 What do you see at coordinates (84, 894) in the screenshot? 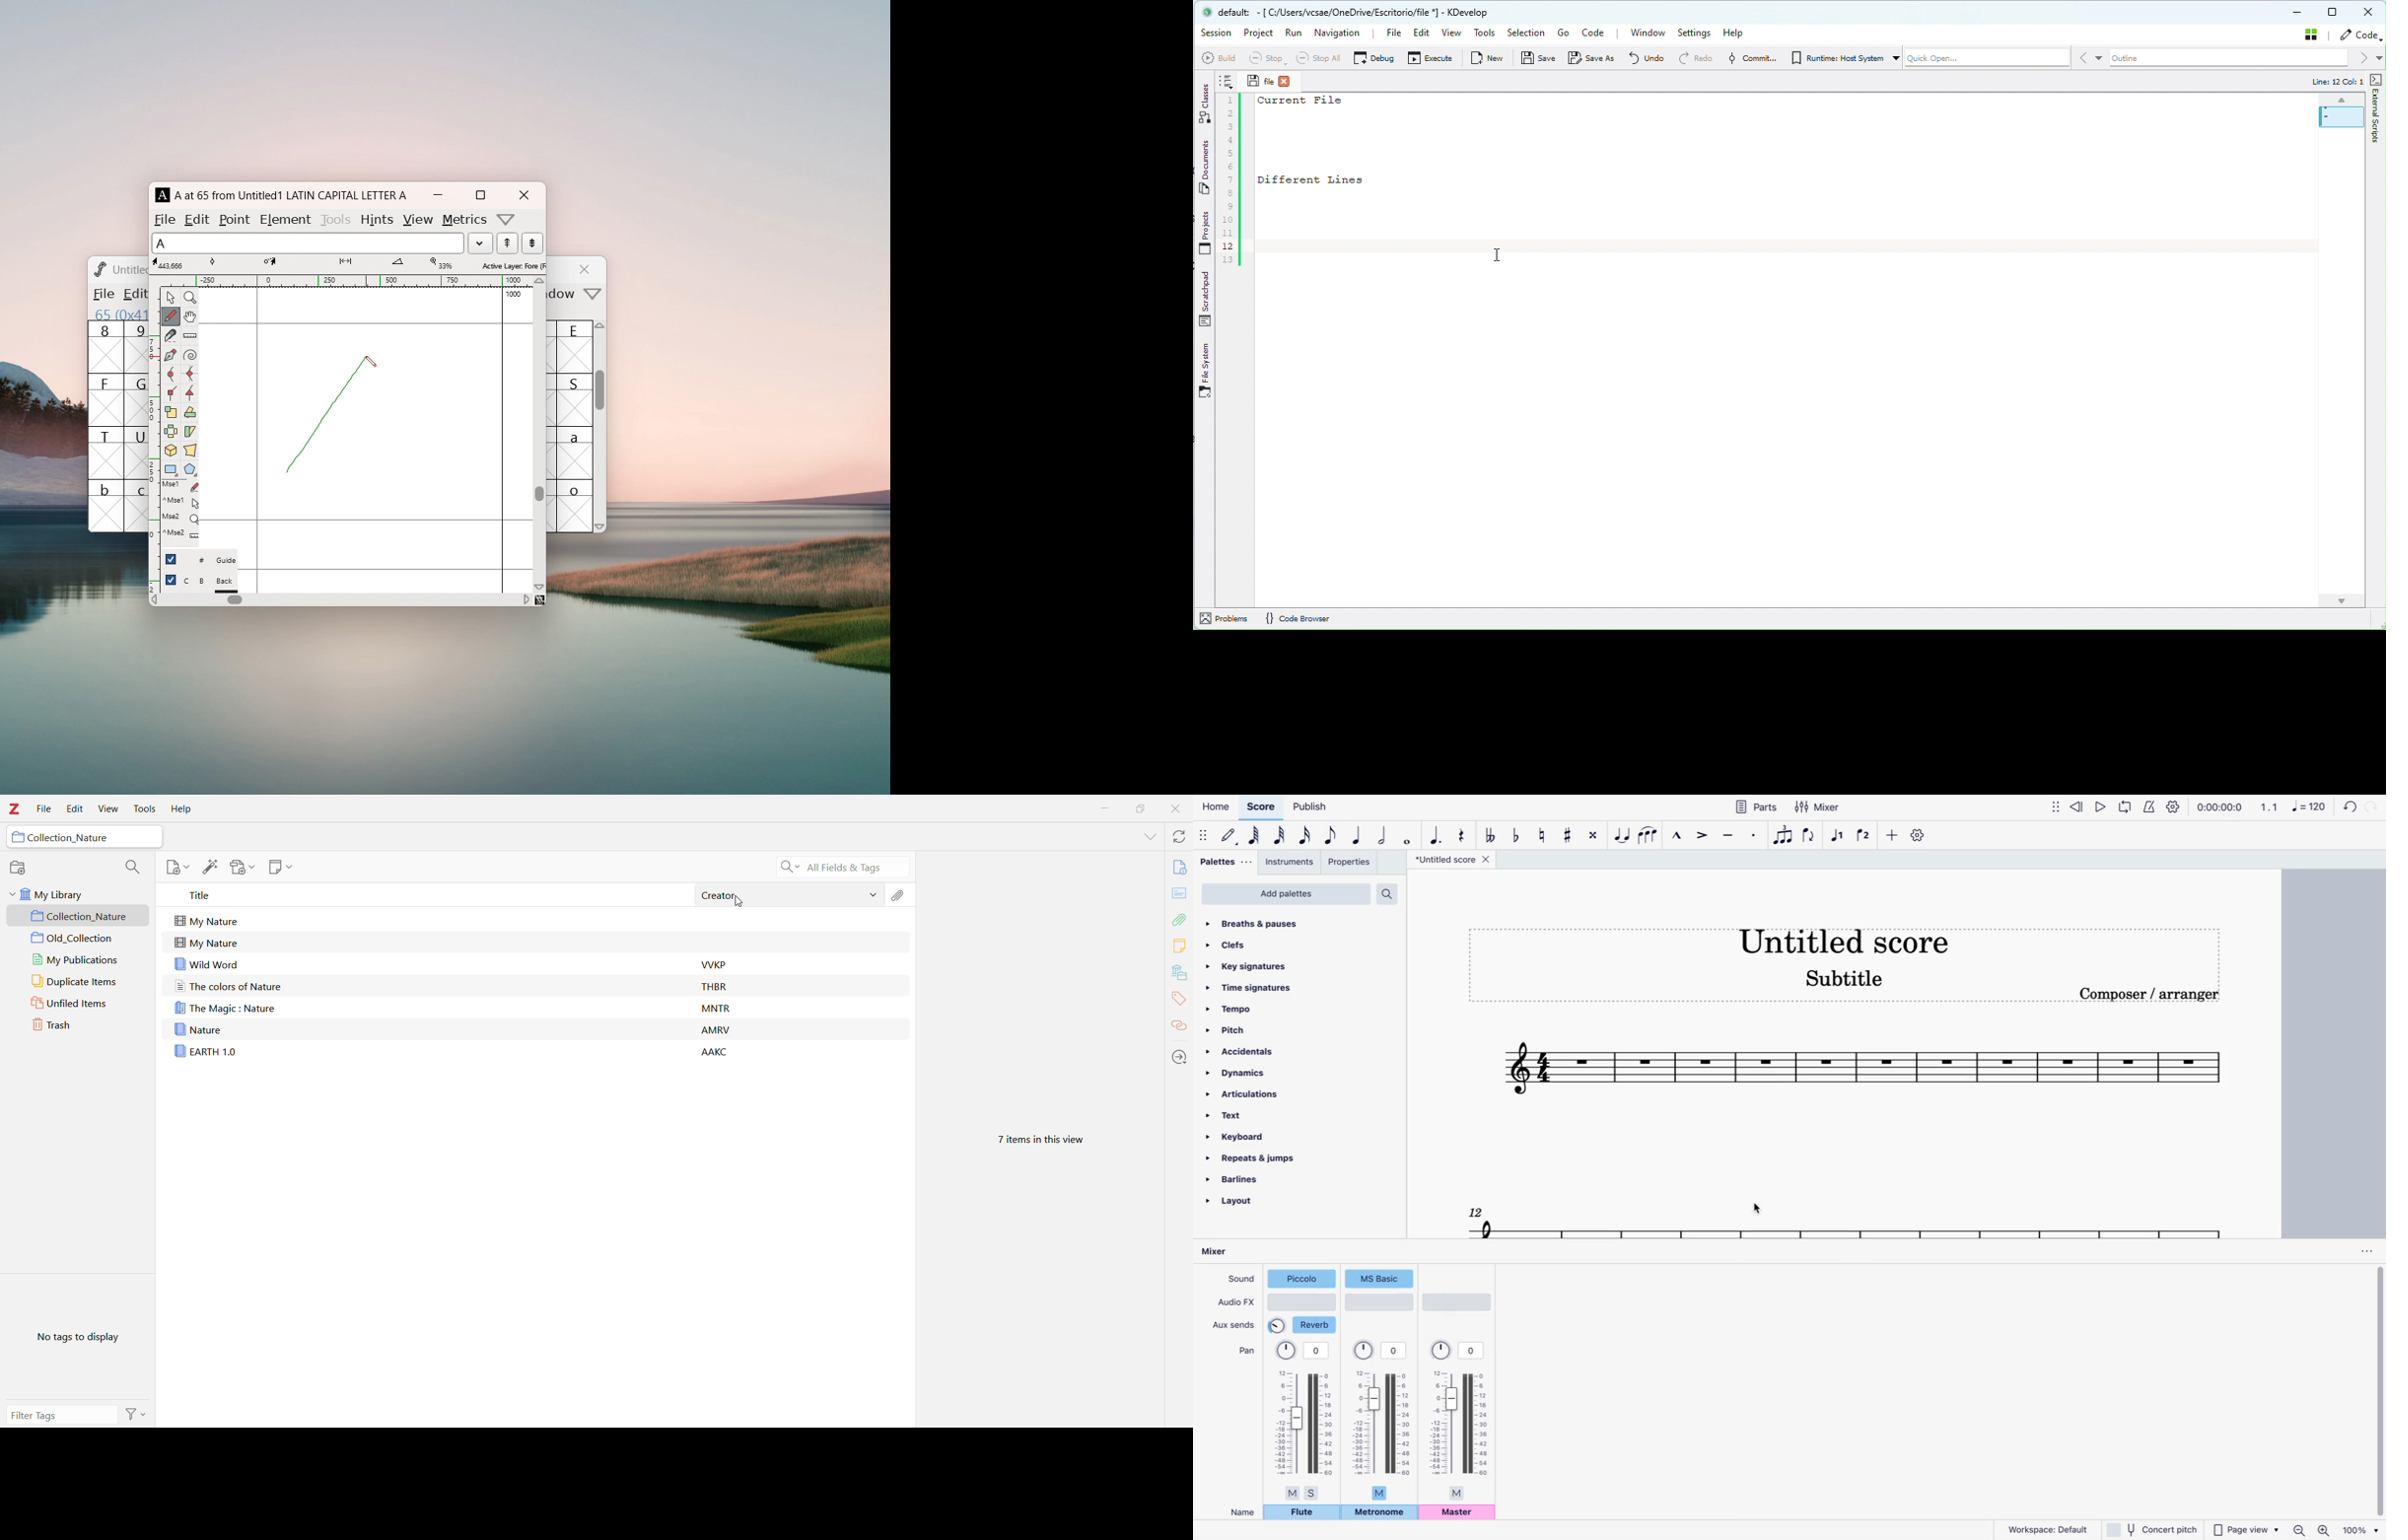
I see `My Library` at bounding box center [84, 894].